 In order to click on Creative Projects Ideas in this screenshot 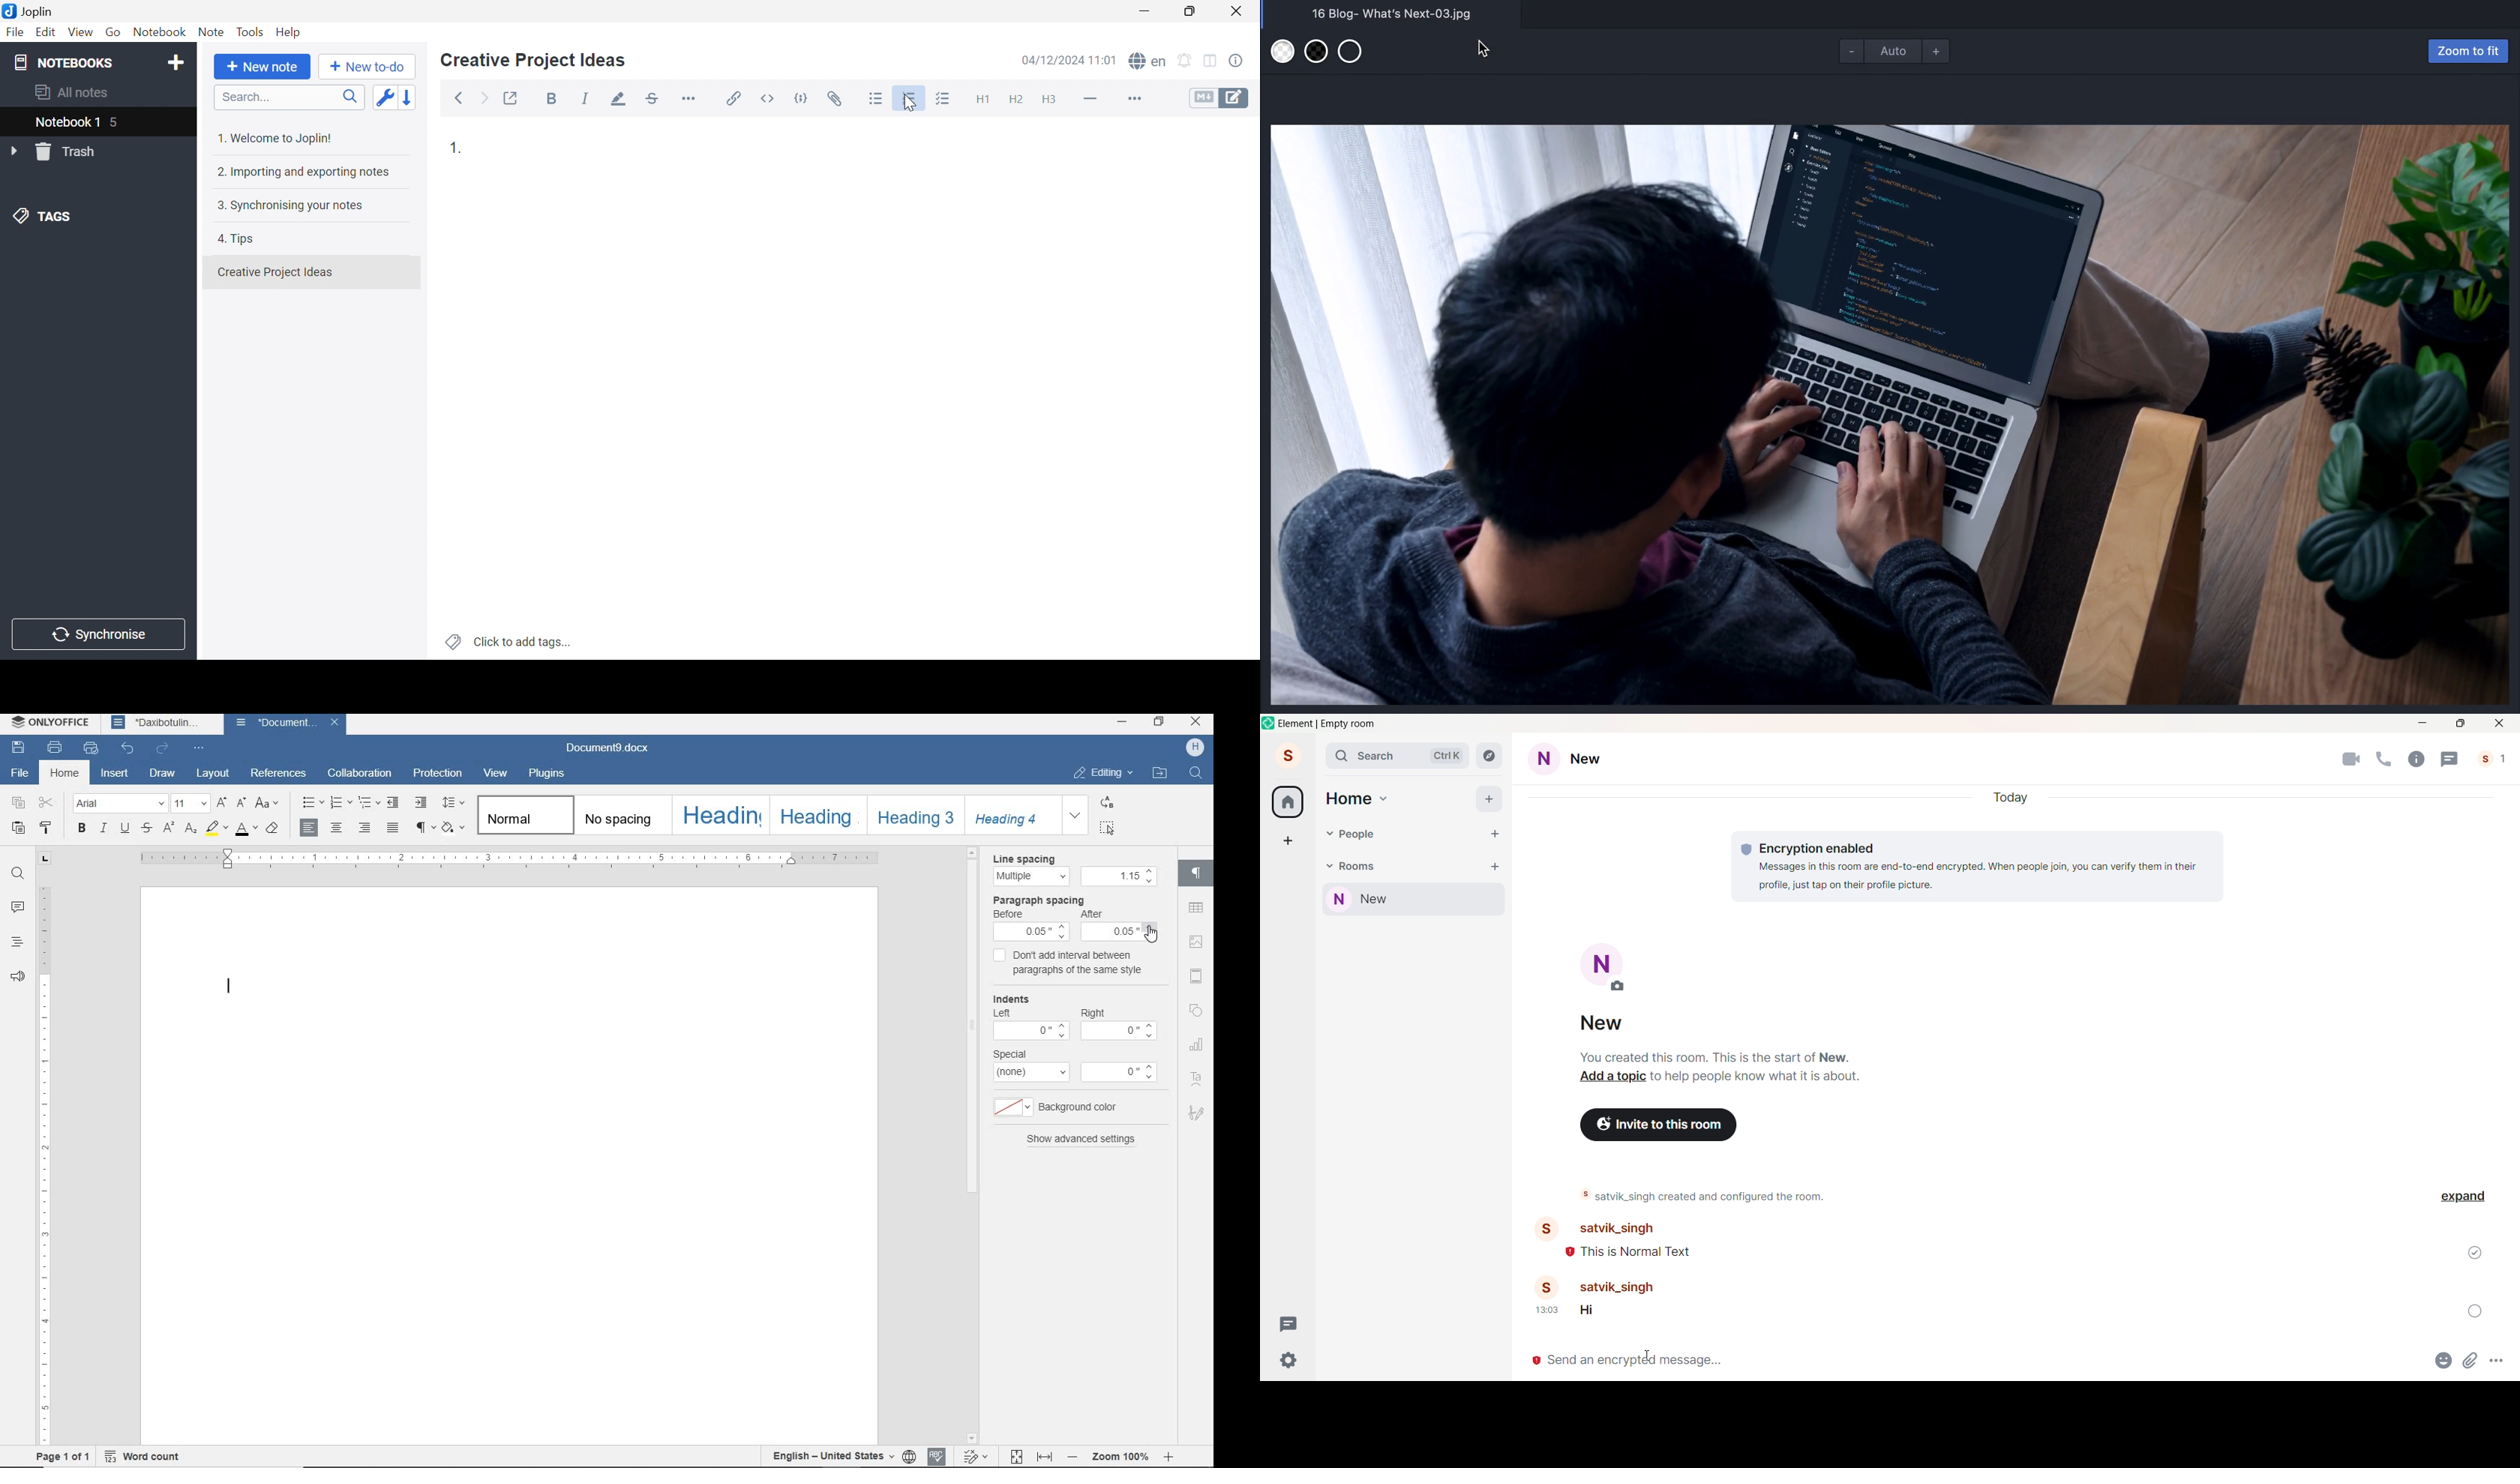, I will do `click(275, 272)`.